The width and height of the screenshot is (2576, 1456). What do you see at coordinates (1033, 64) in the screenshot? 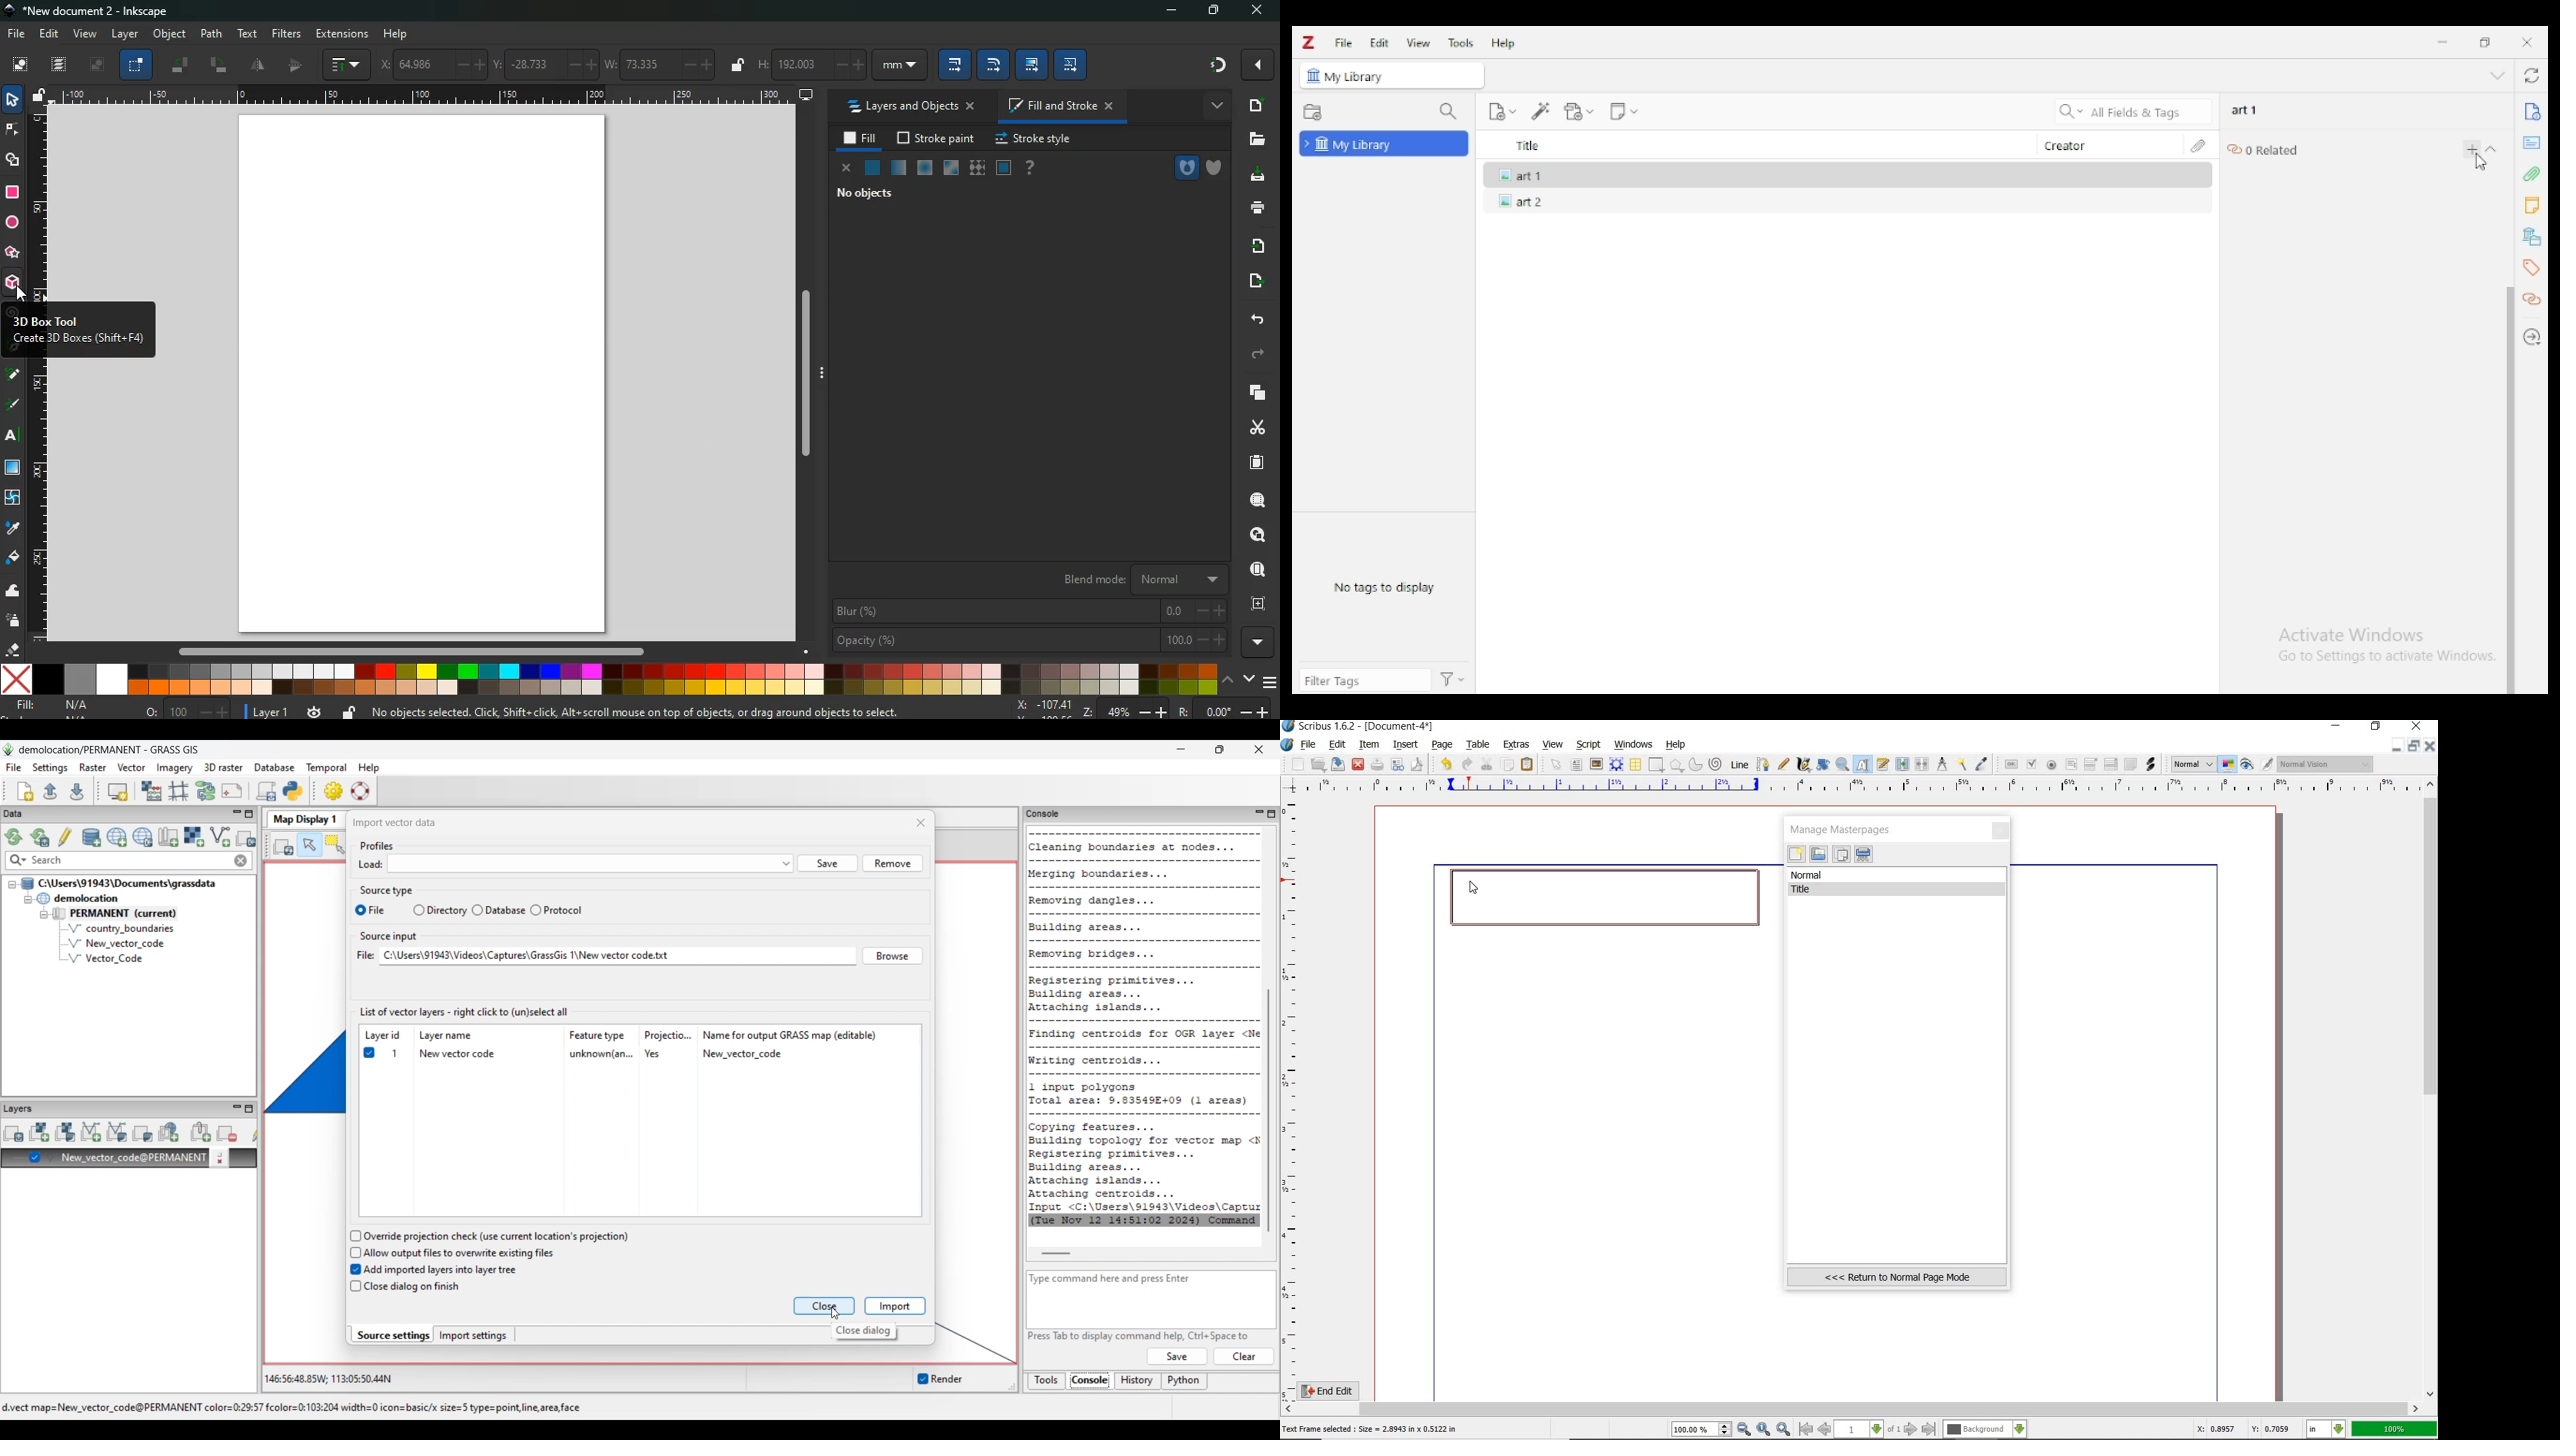
I see `edit` at bounding box center [1033, 64].